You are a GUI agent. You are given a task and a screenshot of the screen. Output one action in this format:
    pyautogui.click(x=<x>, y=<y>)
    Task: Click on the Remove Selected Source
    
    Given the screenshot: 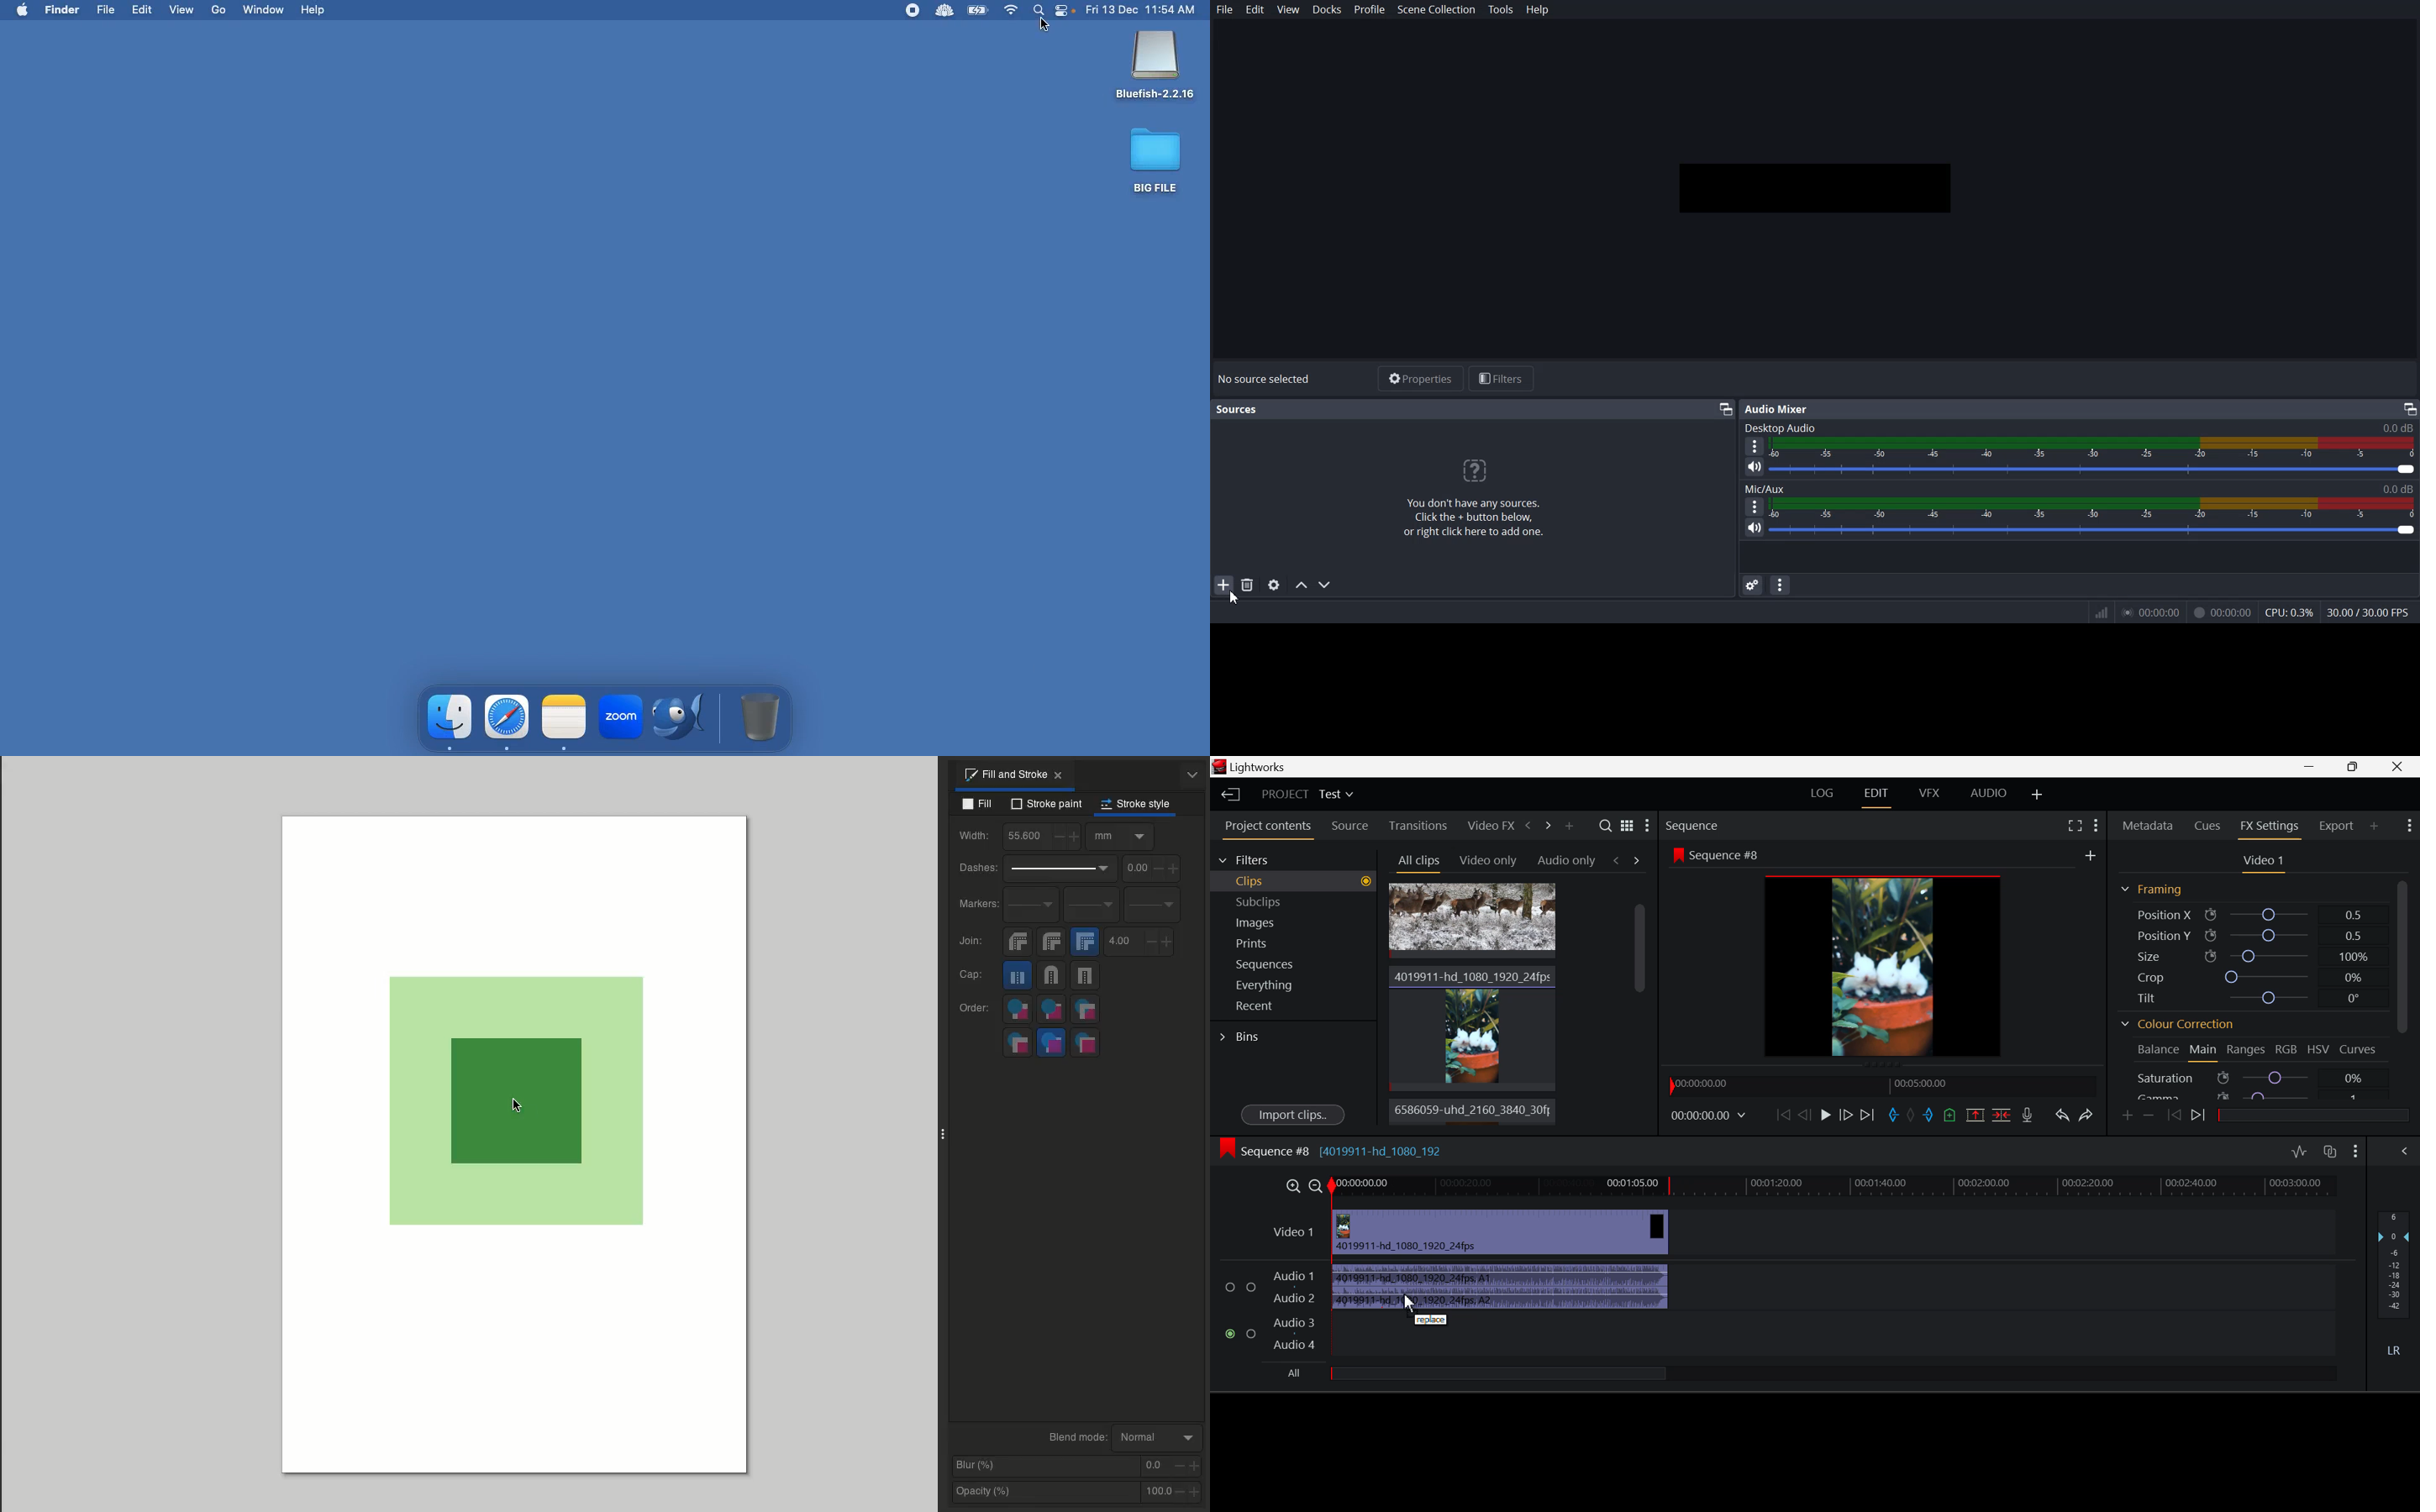 What is the action you would take?
    pyautogui.click(x=1247, y=585)
    